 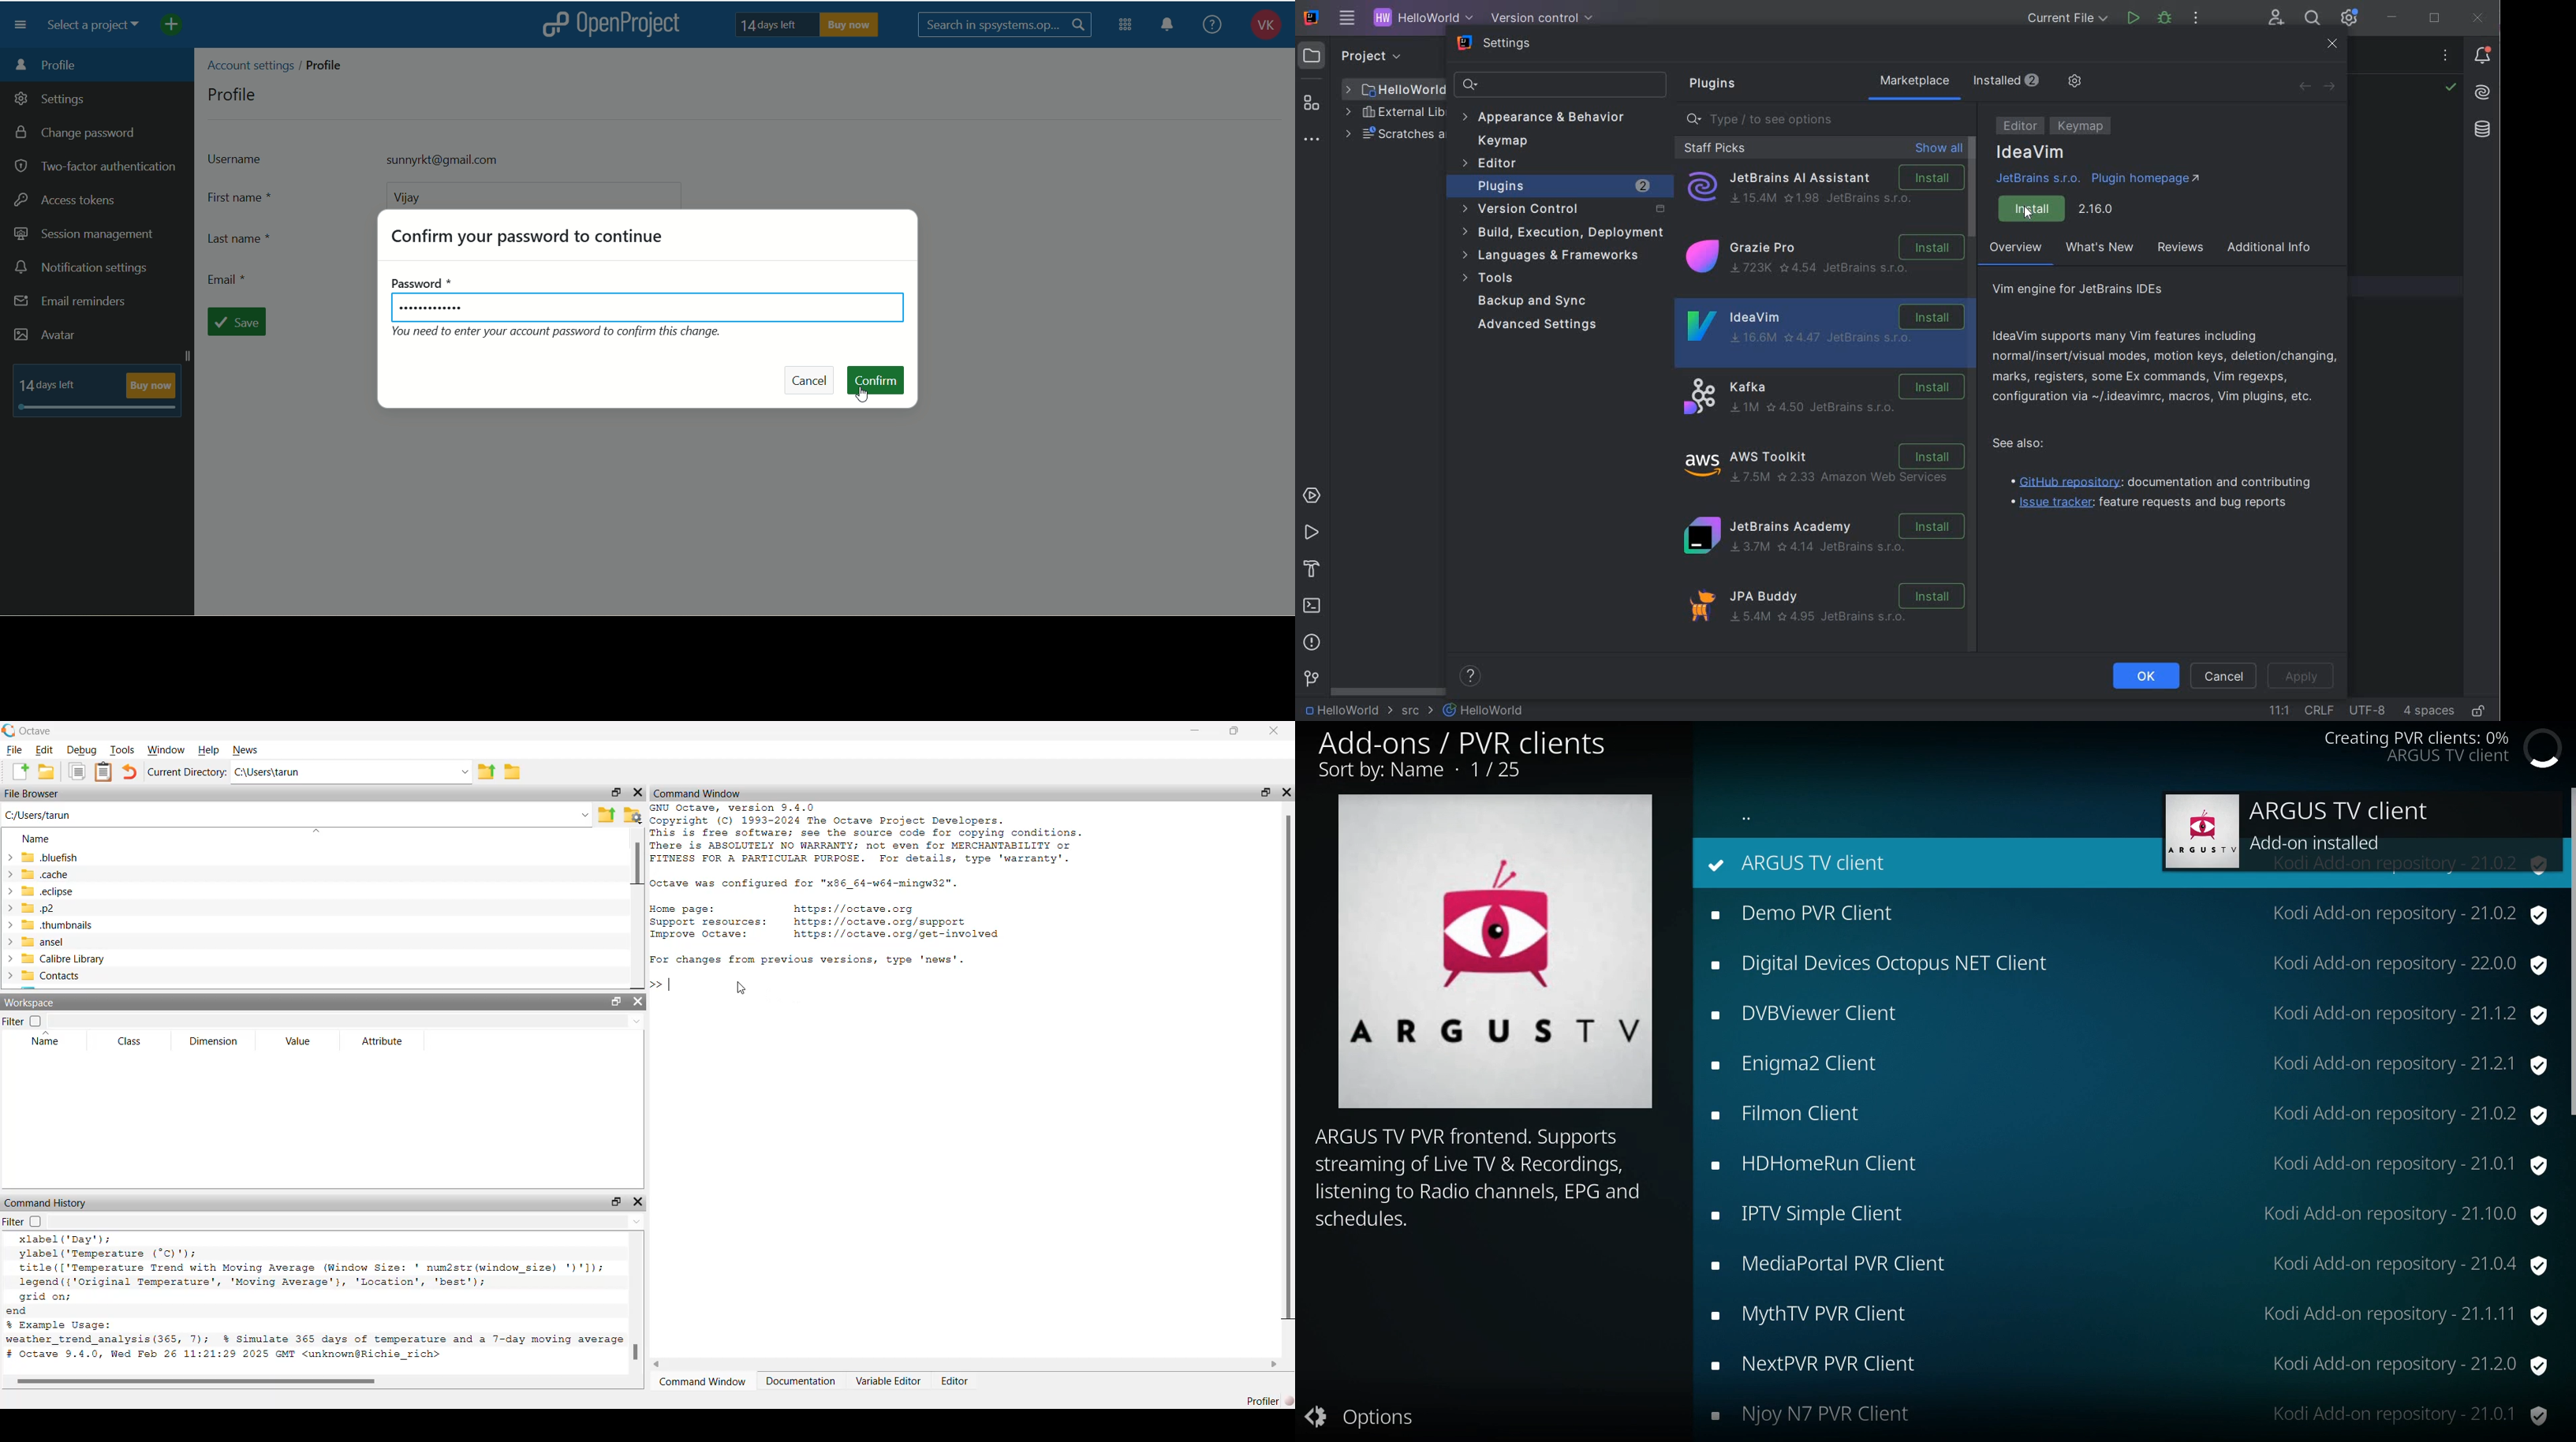 What do you see at coordinates (2417, 749) in the screenshot?
I see `Creating PVR clients: 0%
ARGUS TV client` at bounding box center [2417, 749].